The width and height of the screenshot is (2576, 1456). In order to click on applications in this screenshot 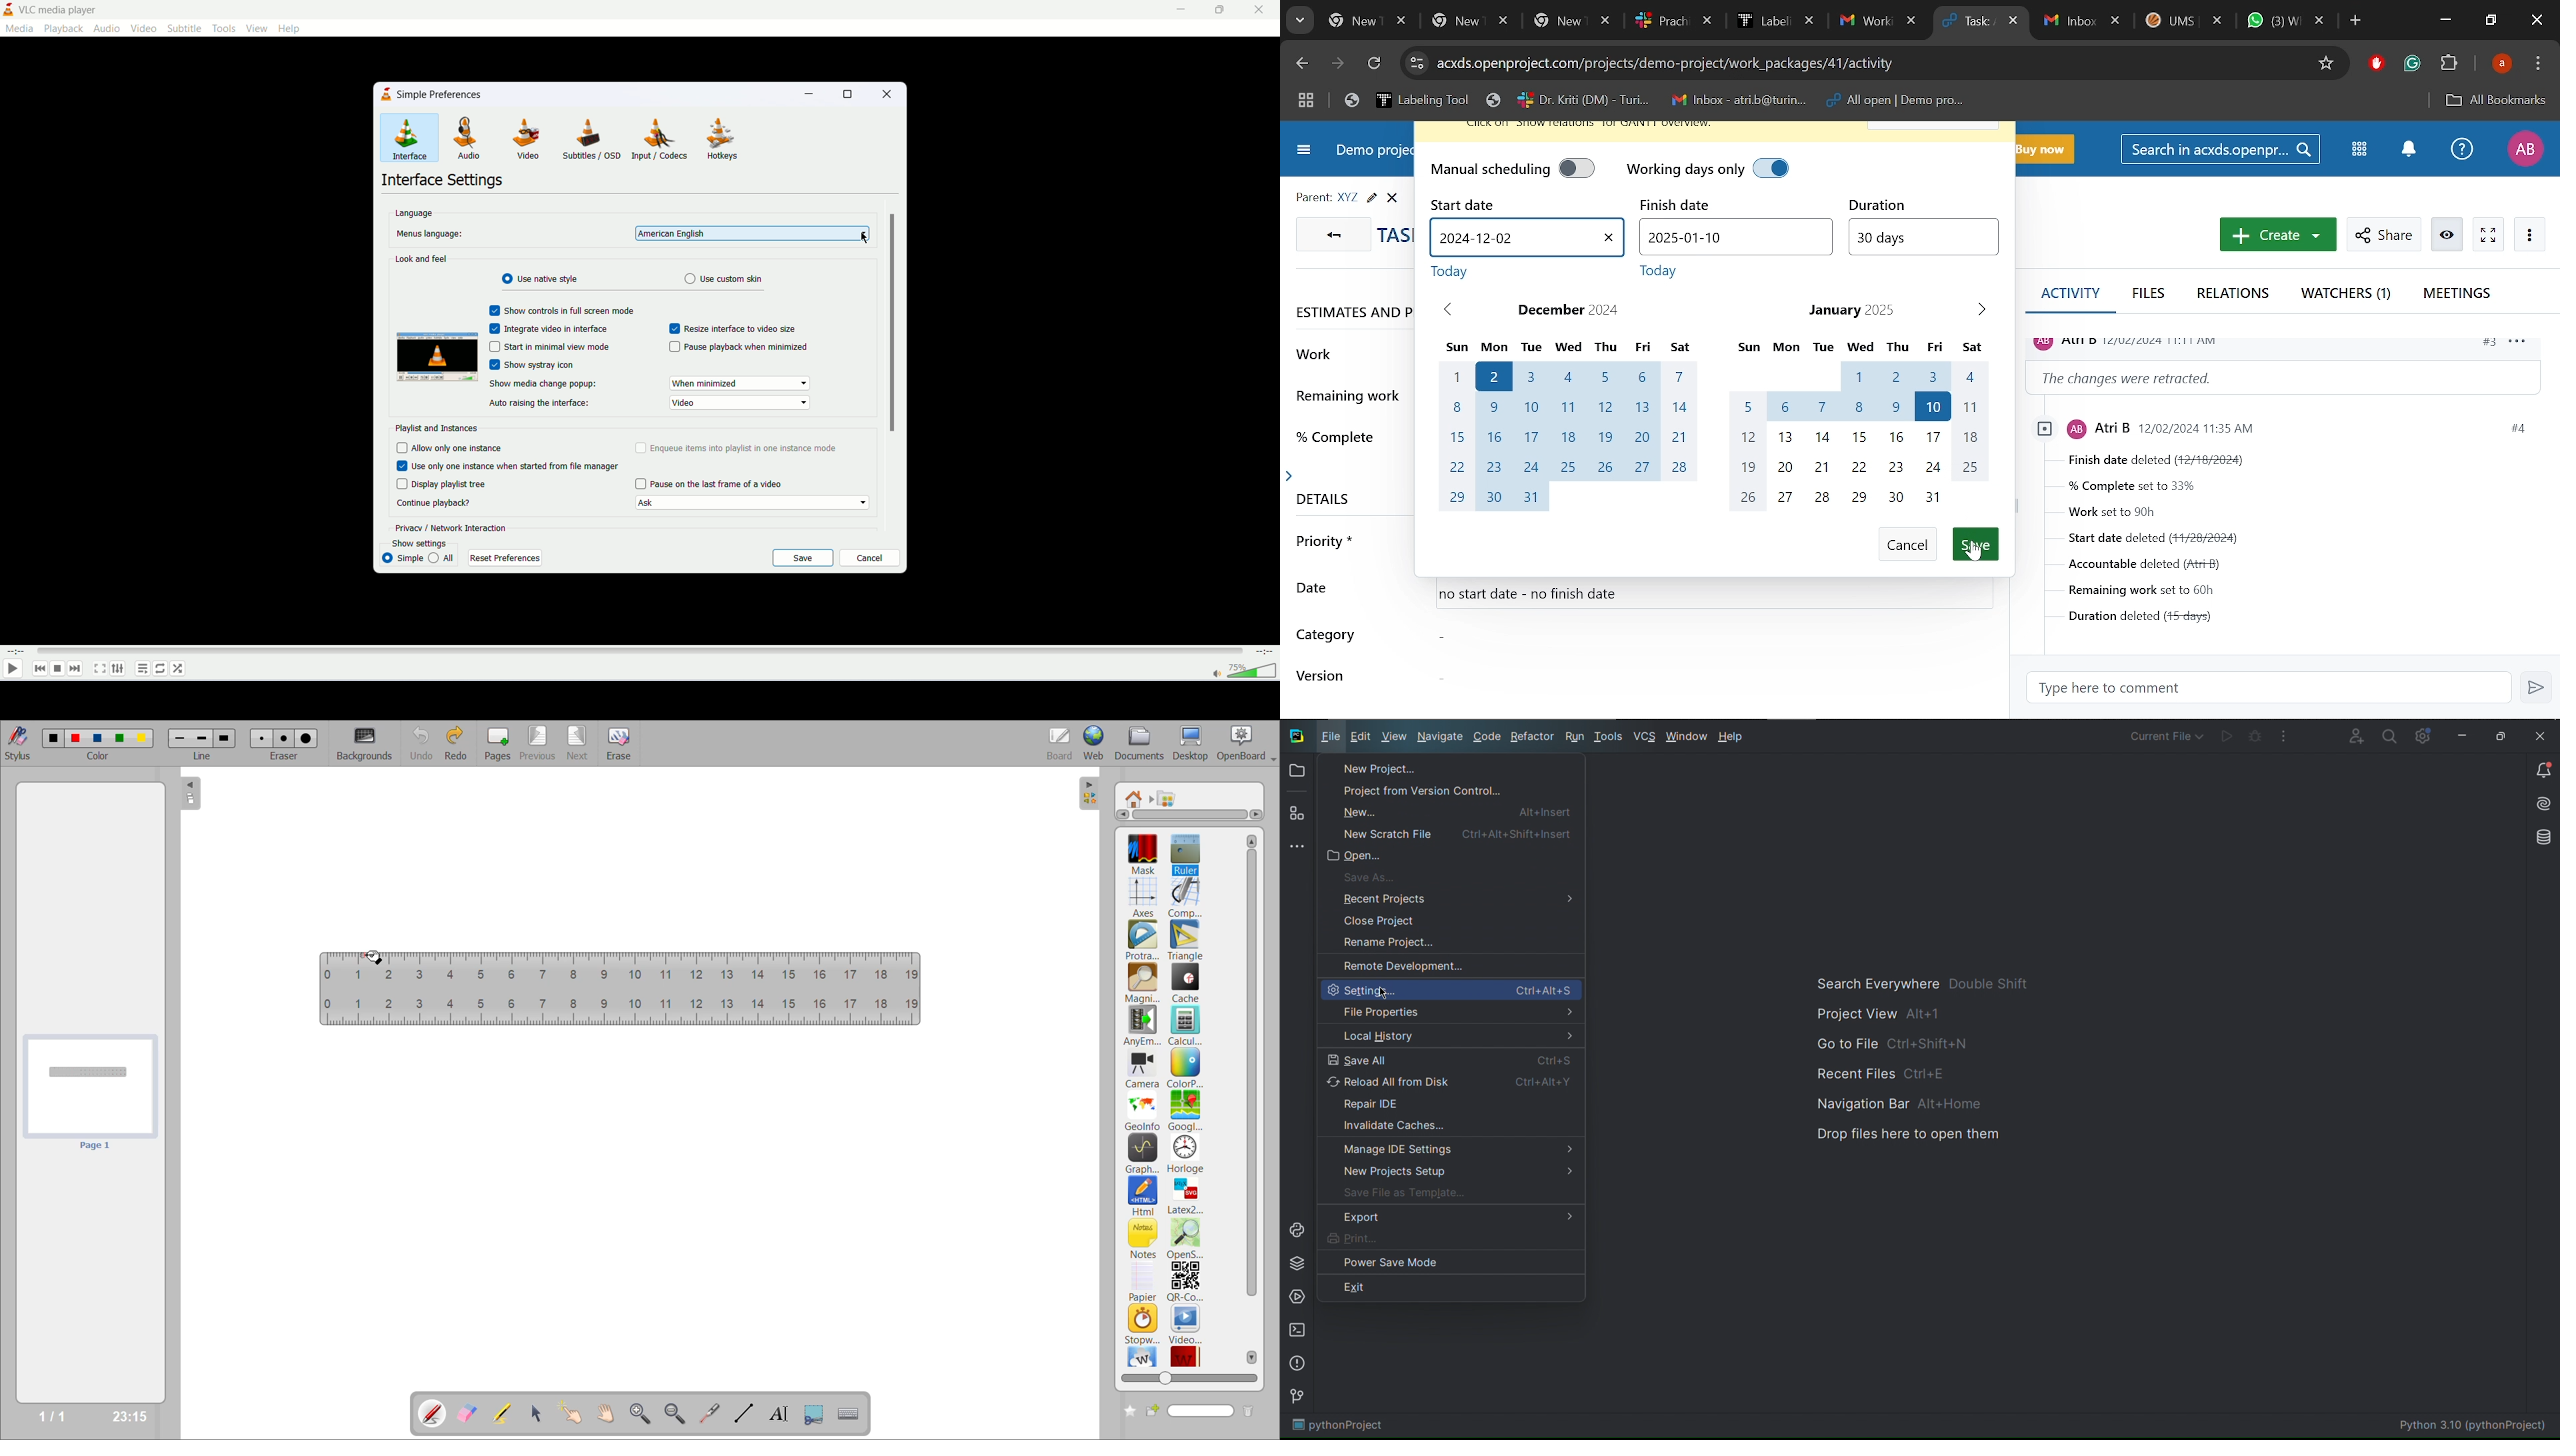, I will do `click(1171, 799)`.